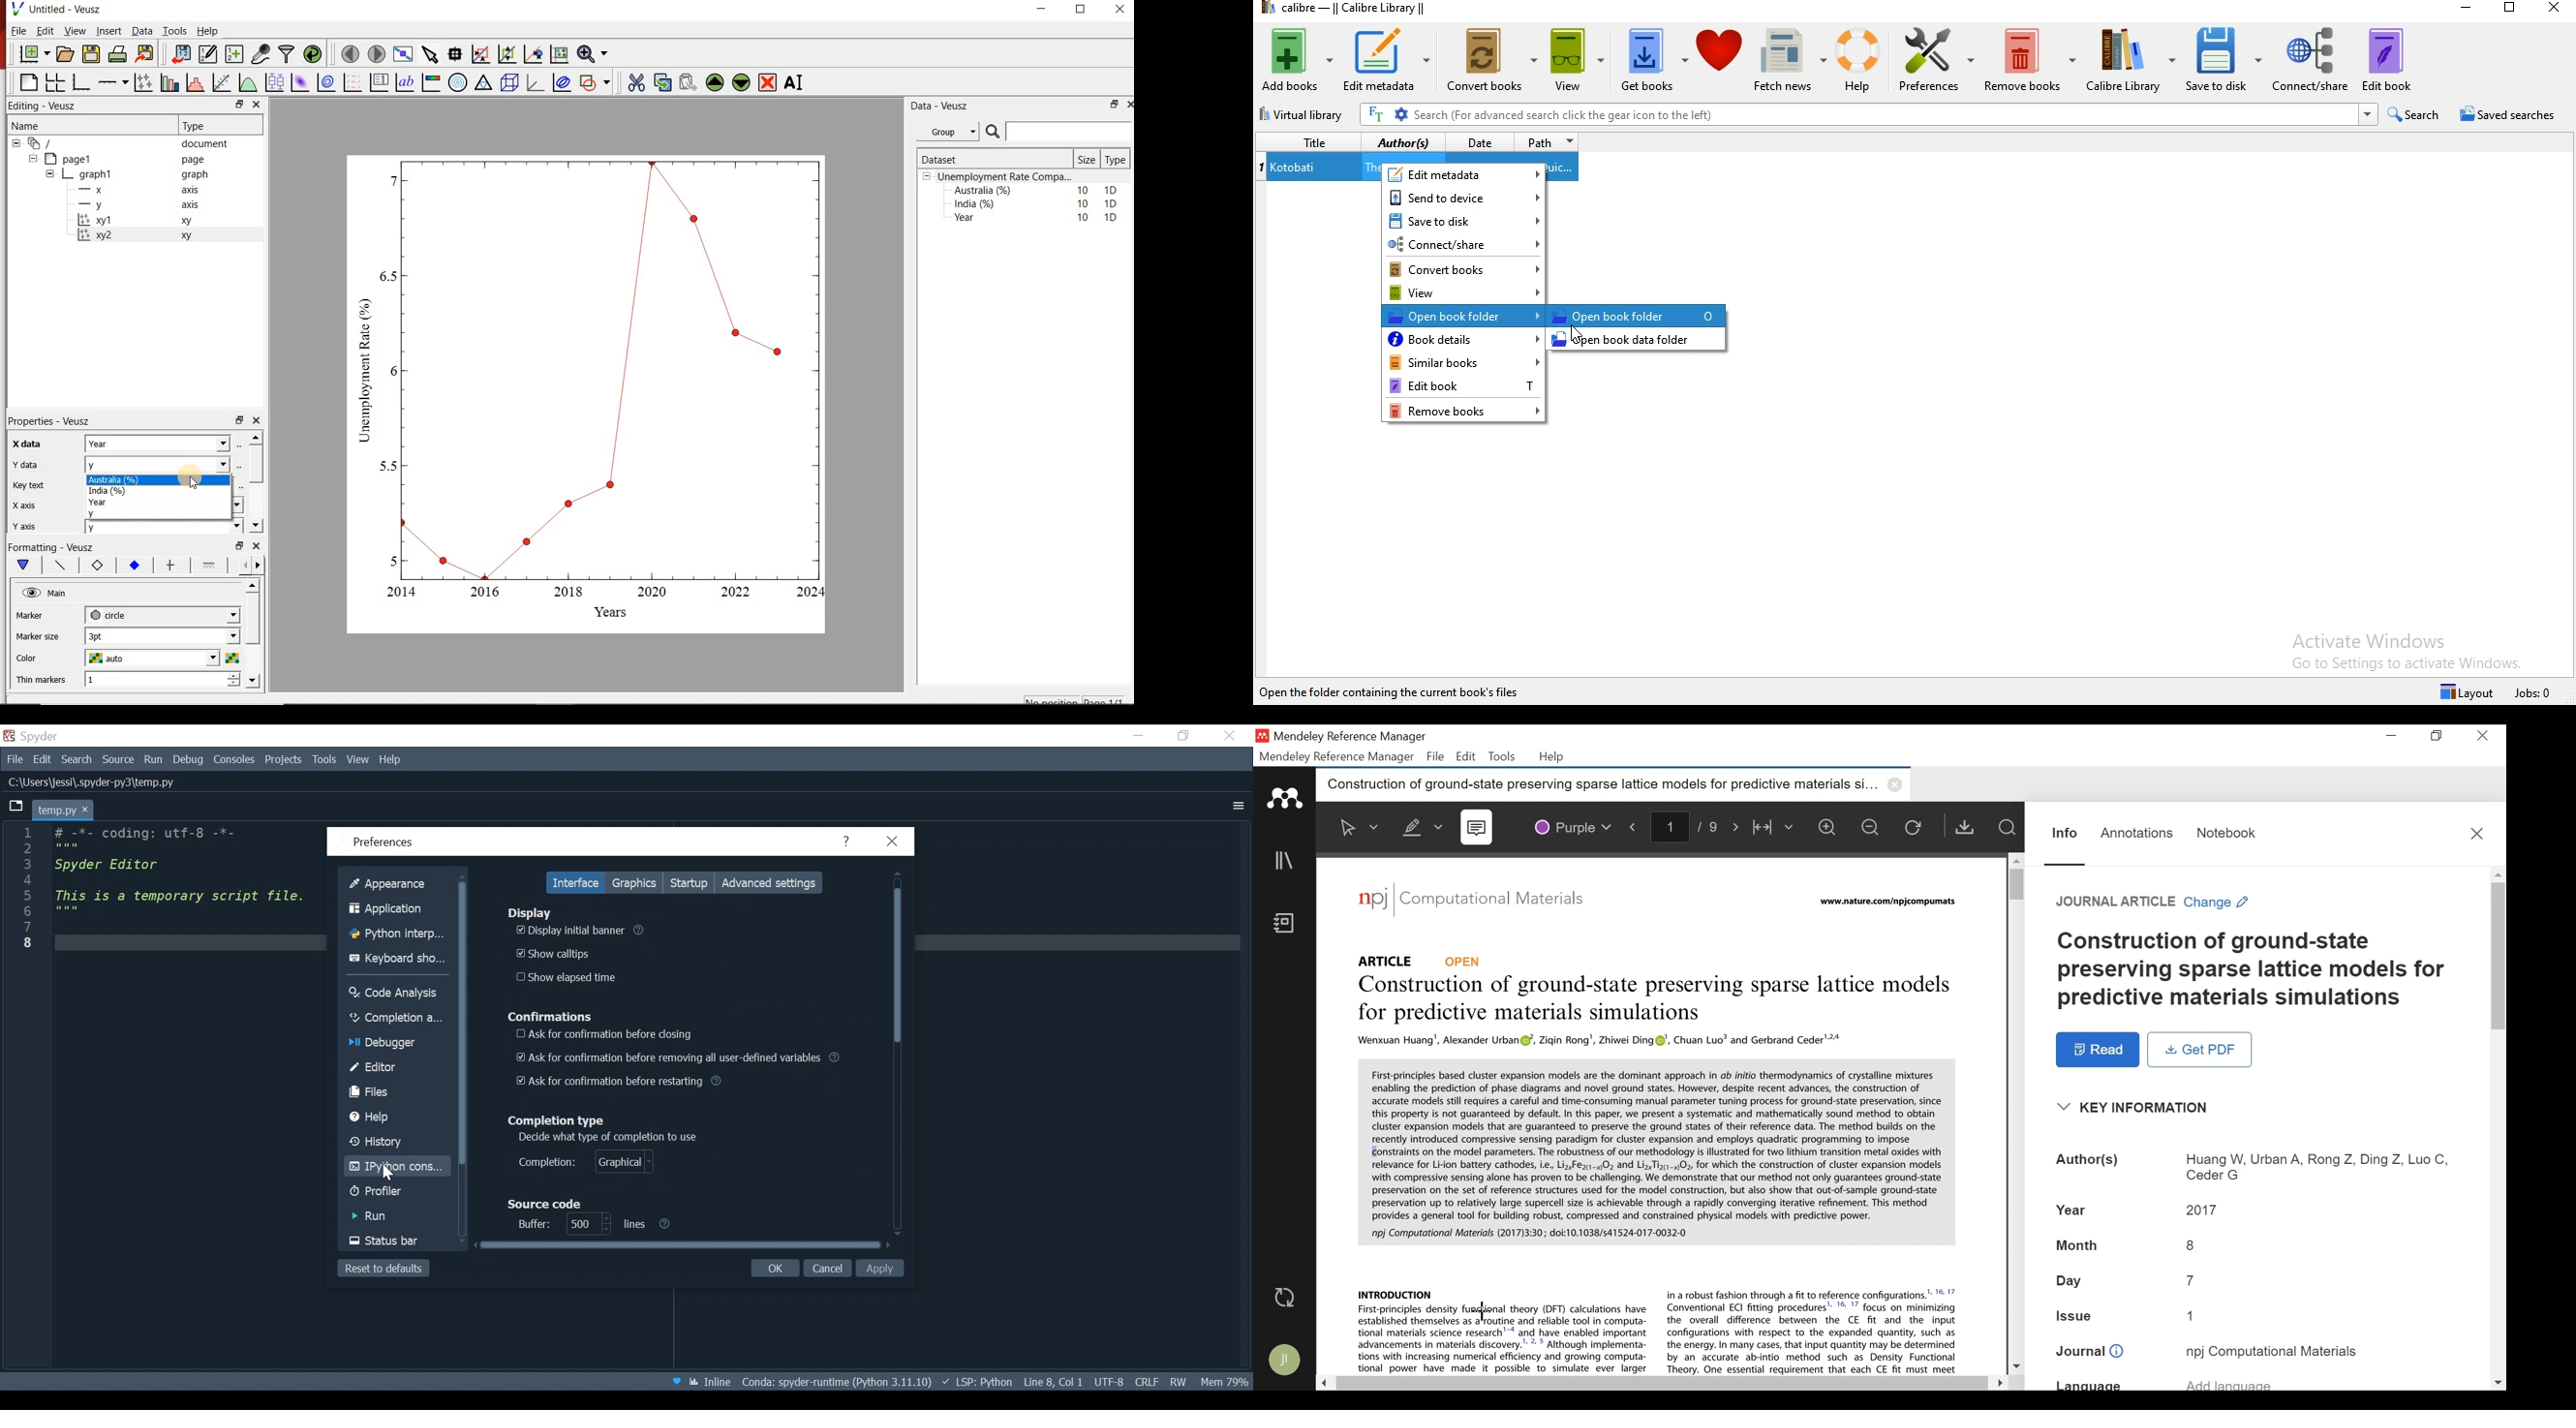  What do you see at coordinates (2223, 62) in the screenshot?
I see `save to disk` at bounding box center [2223, 62].